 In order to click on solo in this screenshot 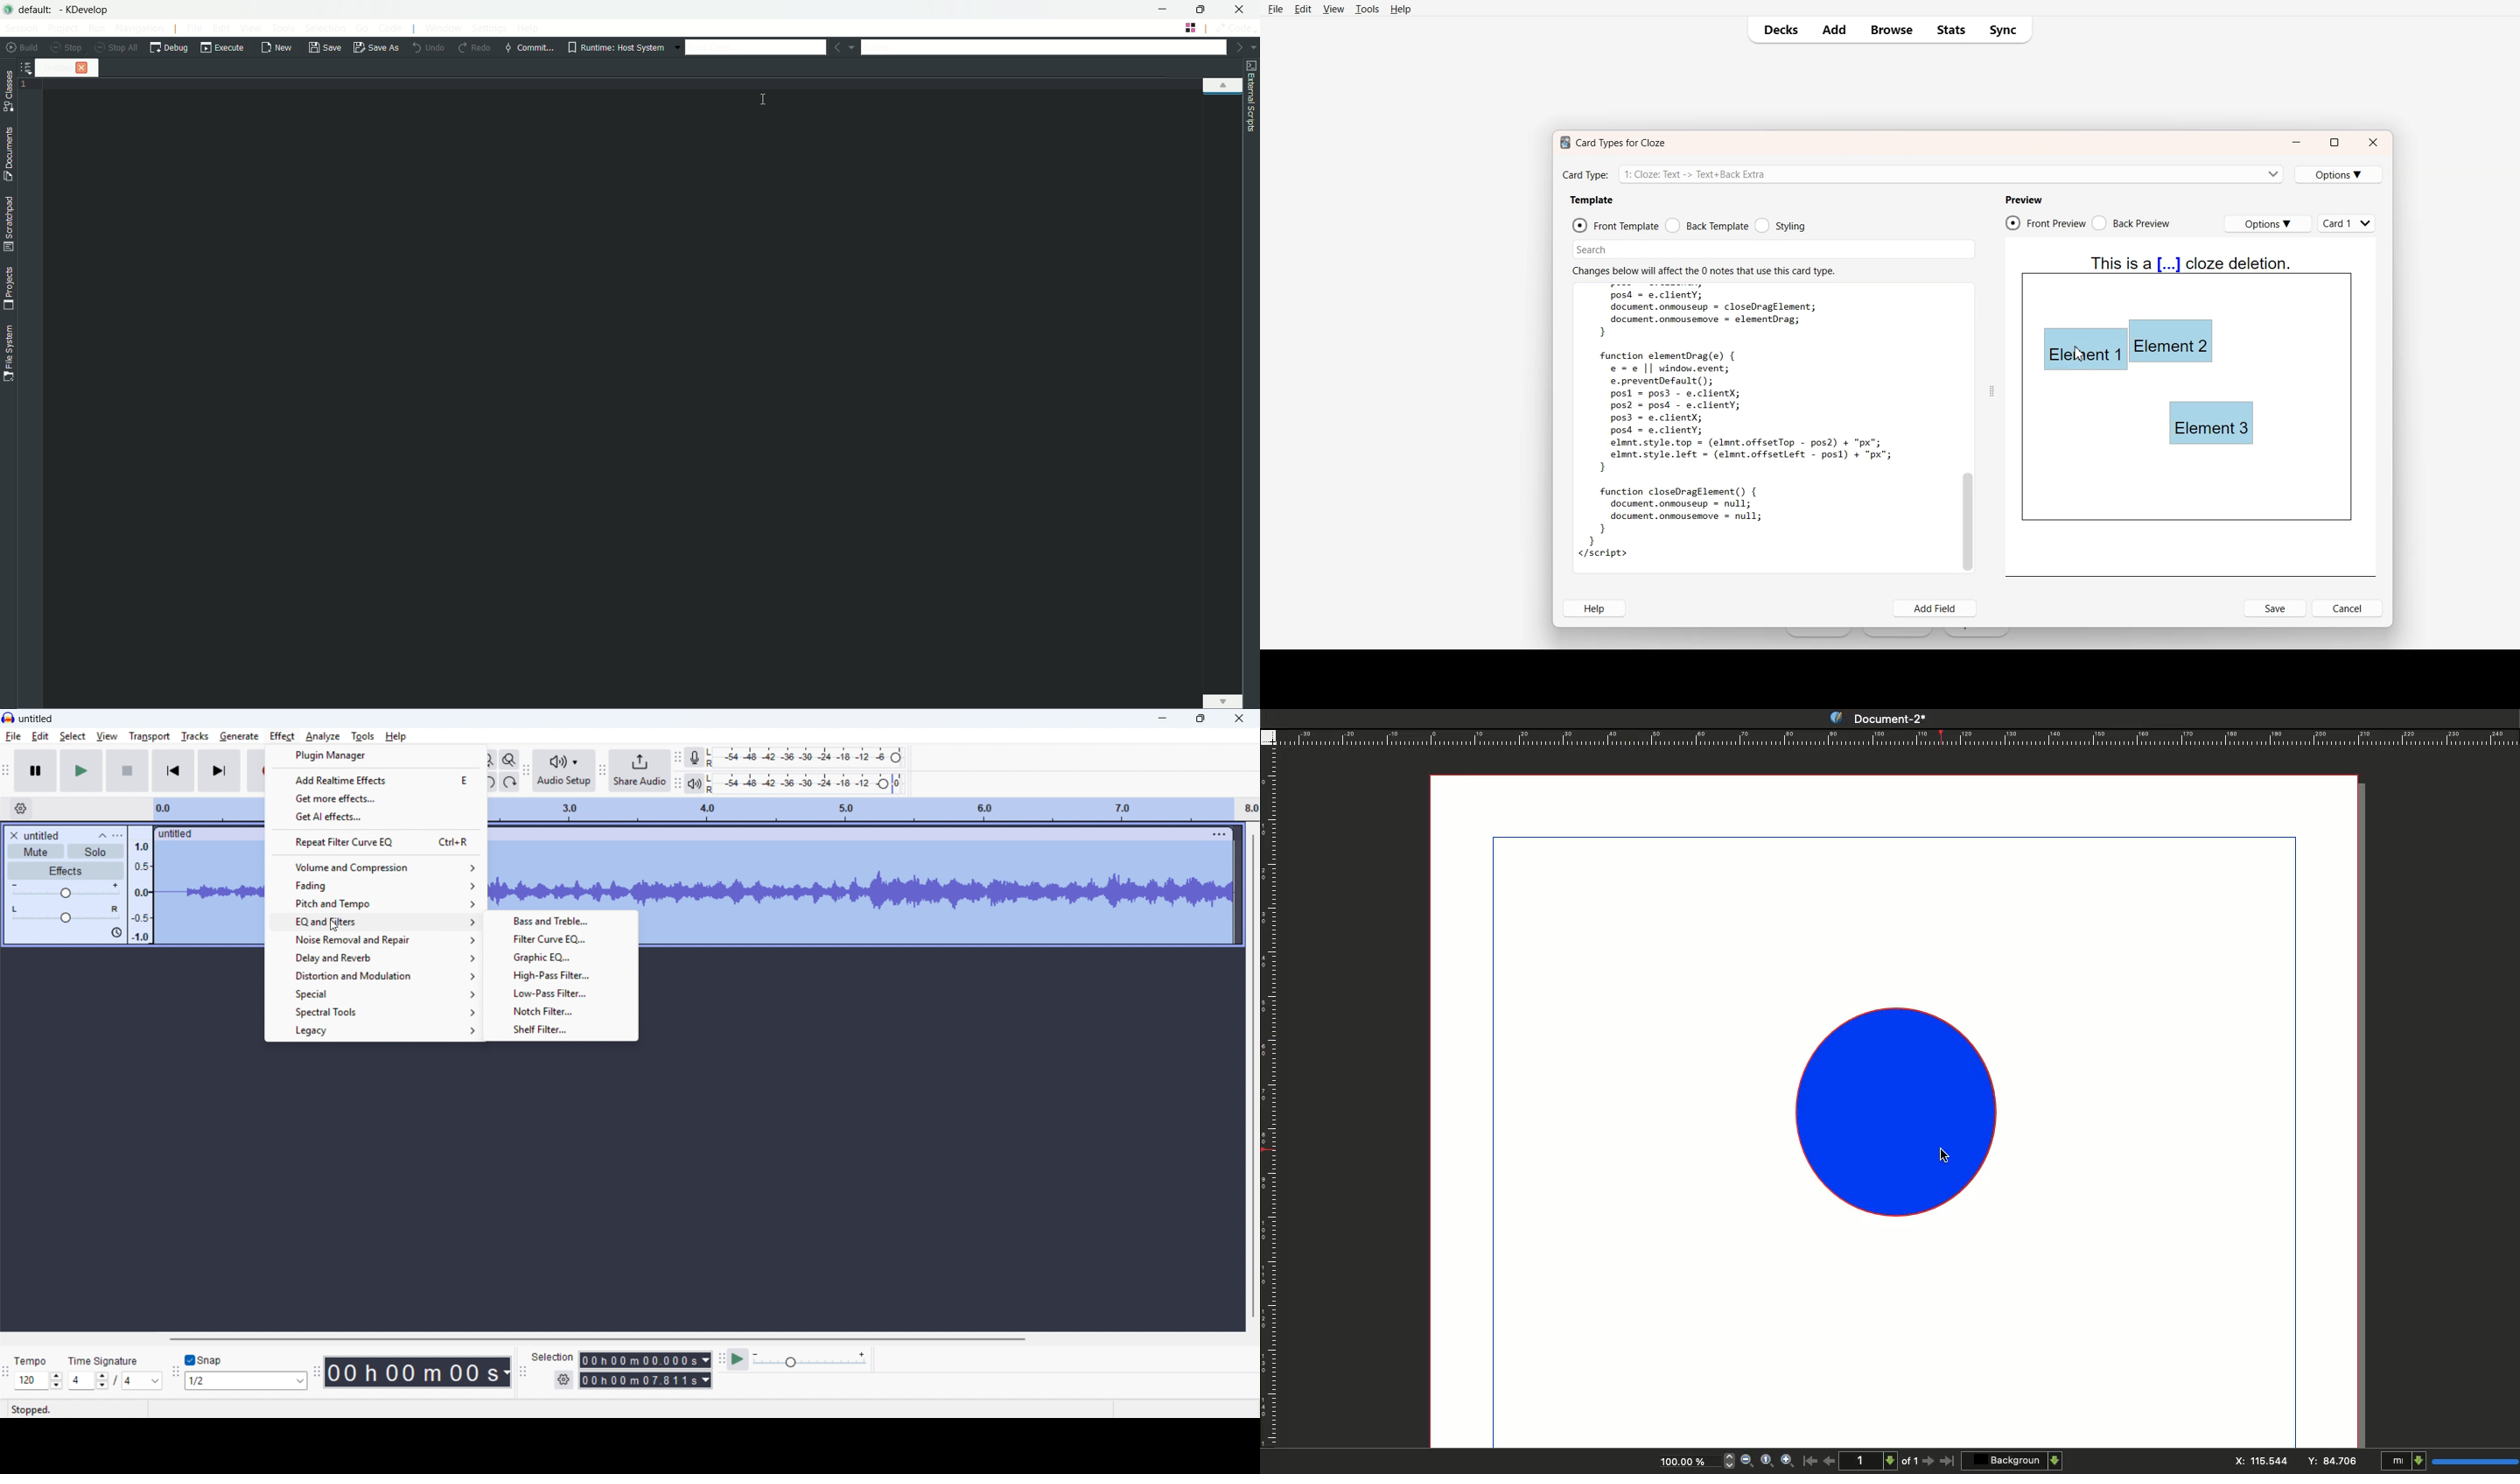, I will do `click(96, 851)`.